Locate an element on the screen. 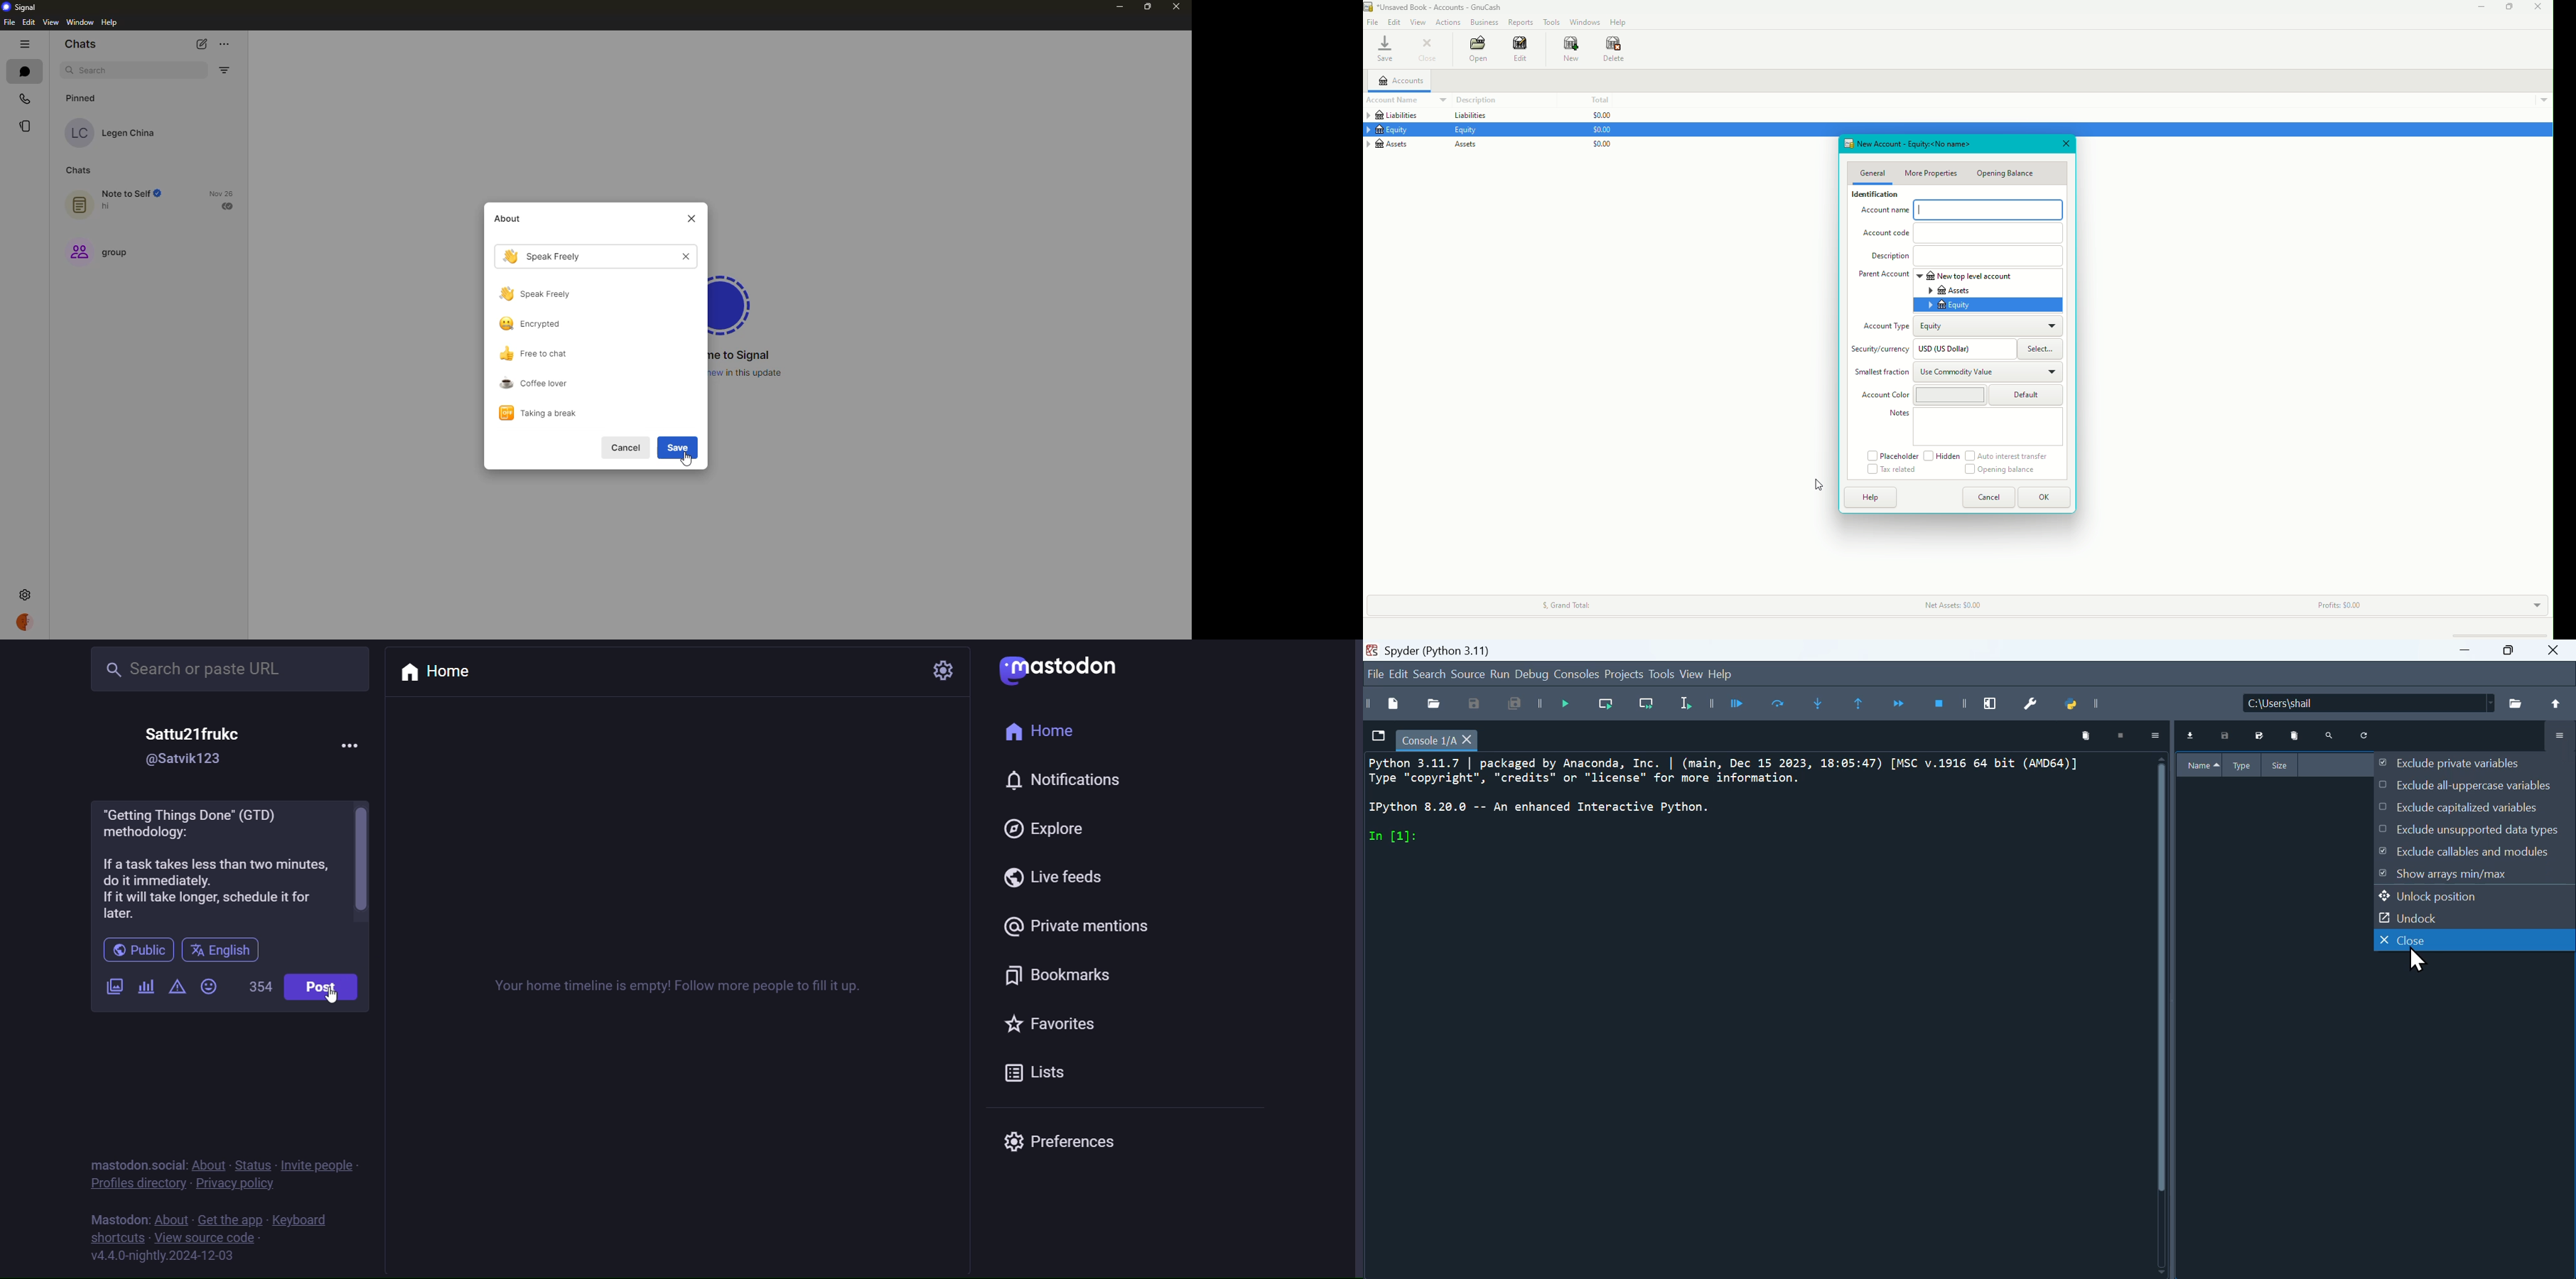 This screenshot has width=2576, height=1288. Open is located at coordinates (1475, 50).